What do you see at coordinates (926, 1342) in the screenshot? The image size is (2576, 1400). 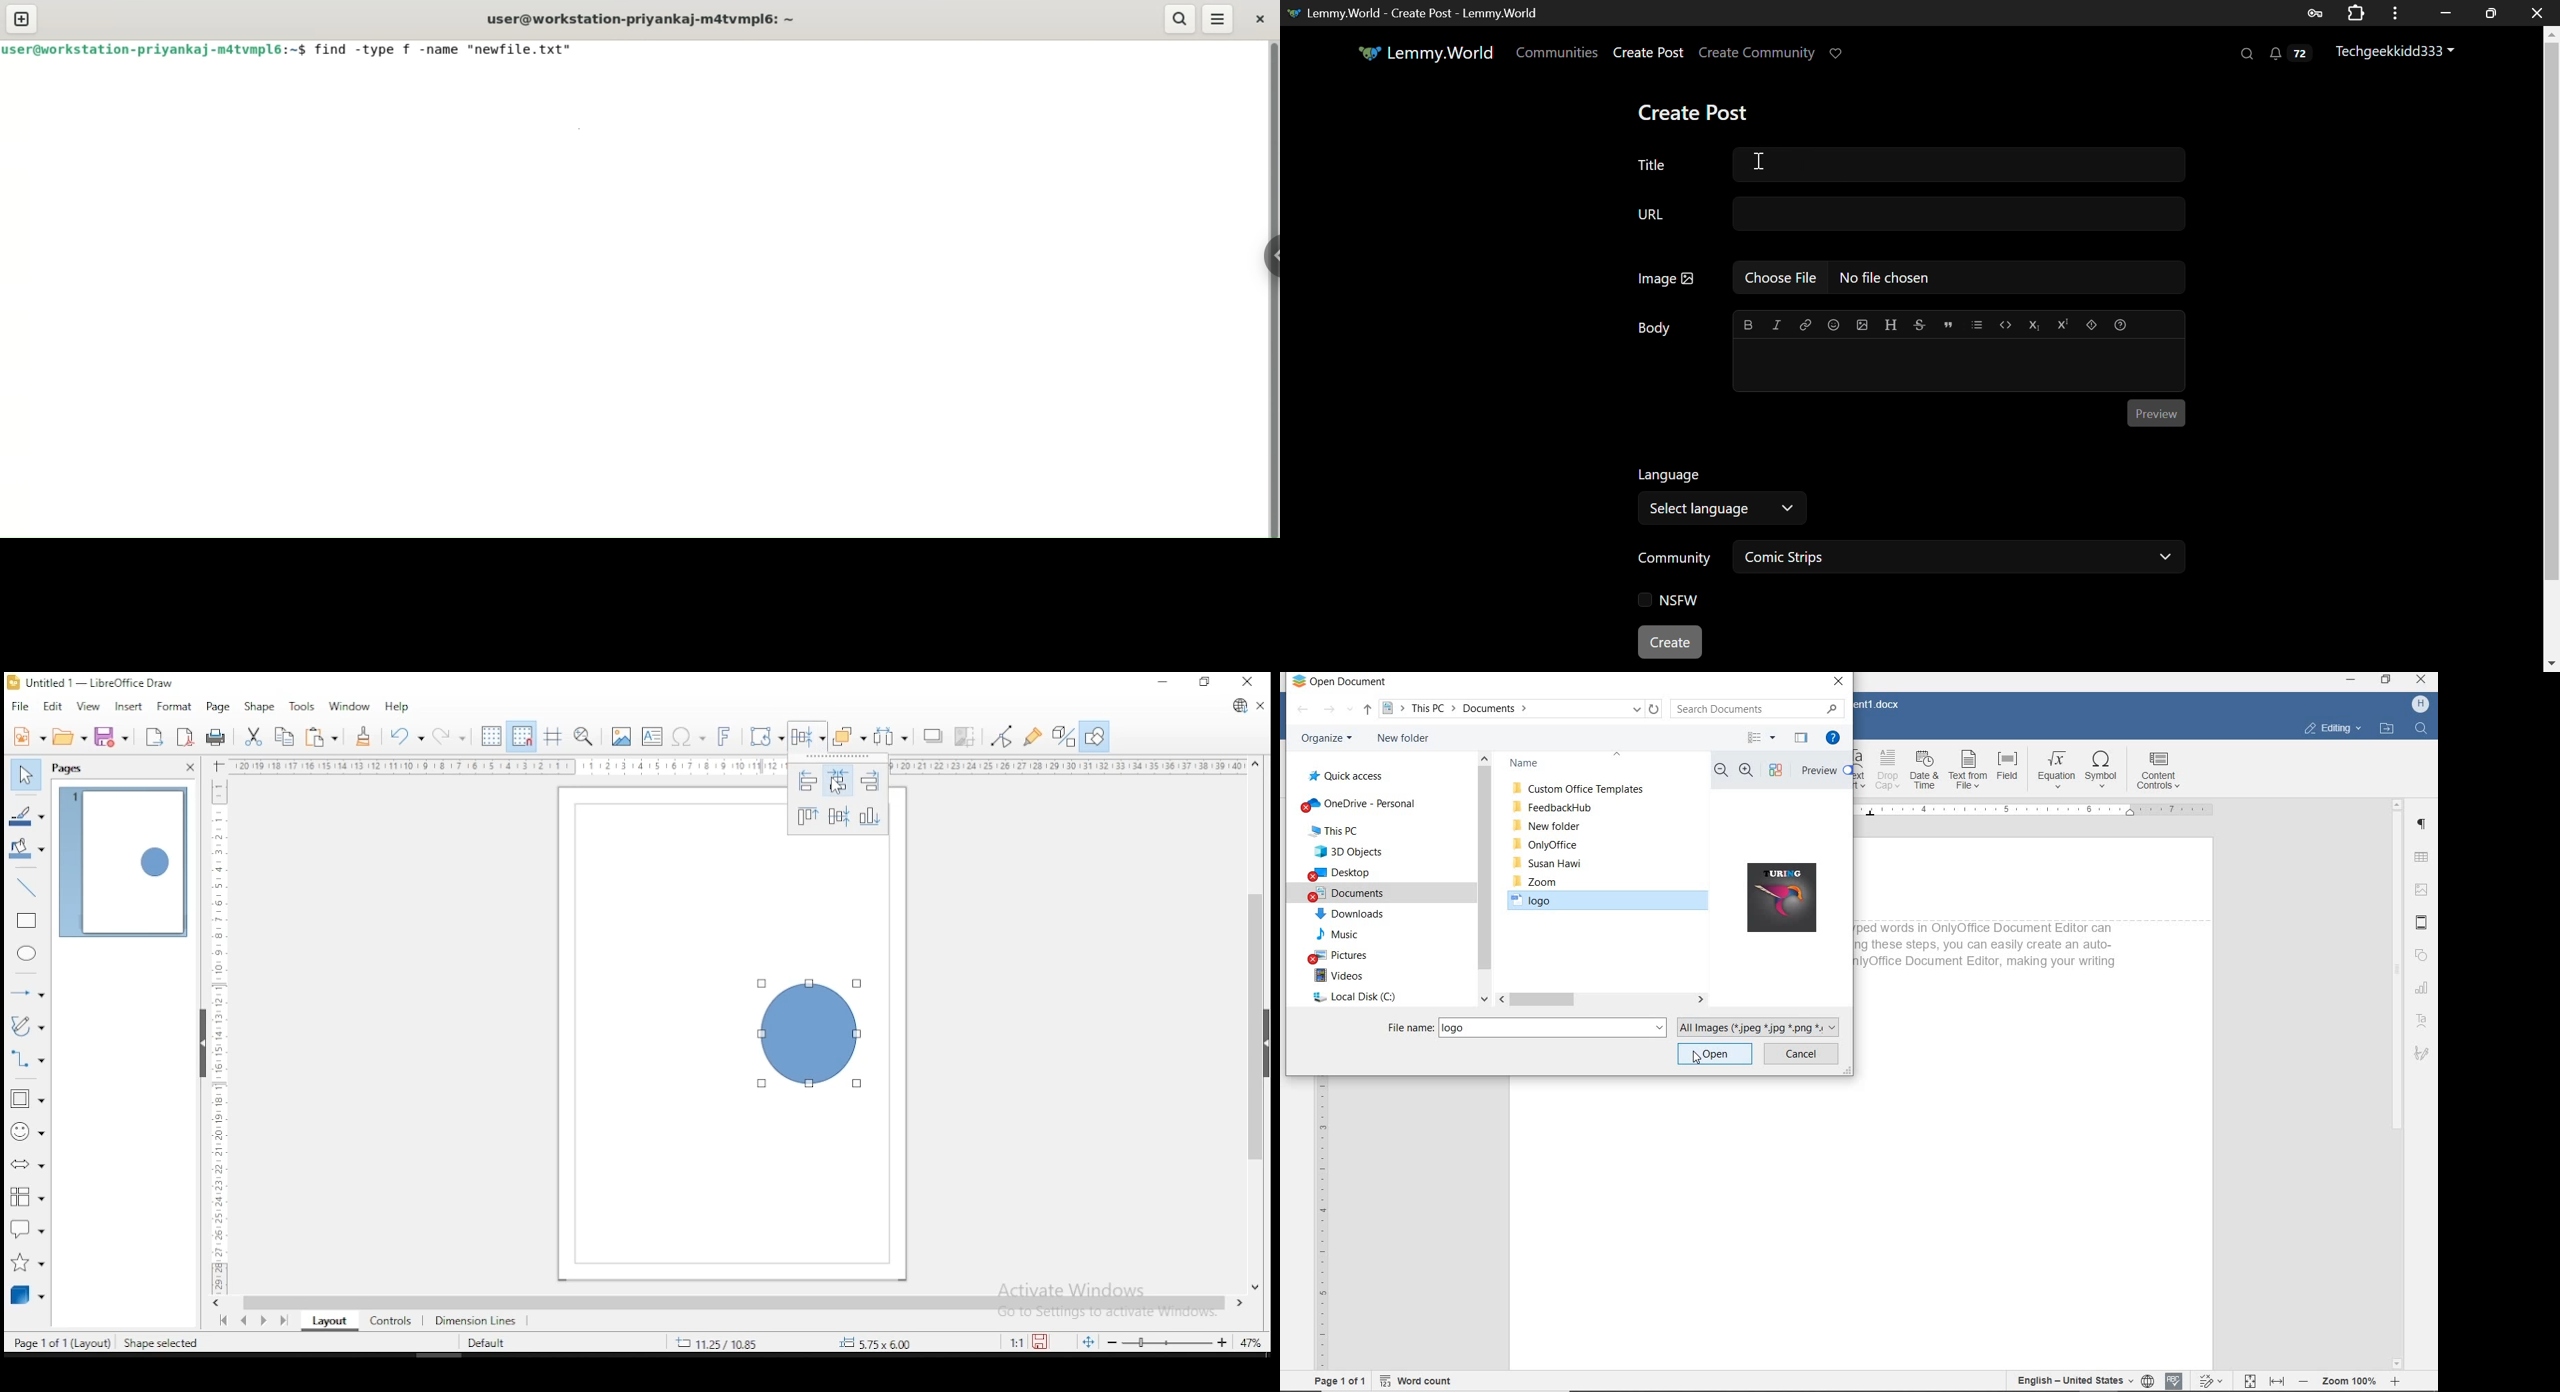 I see `zoom factor` at bounding box center [926, 1342].